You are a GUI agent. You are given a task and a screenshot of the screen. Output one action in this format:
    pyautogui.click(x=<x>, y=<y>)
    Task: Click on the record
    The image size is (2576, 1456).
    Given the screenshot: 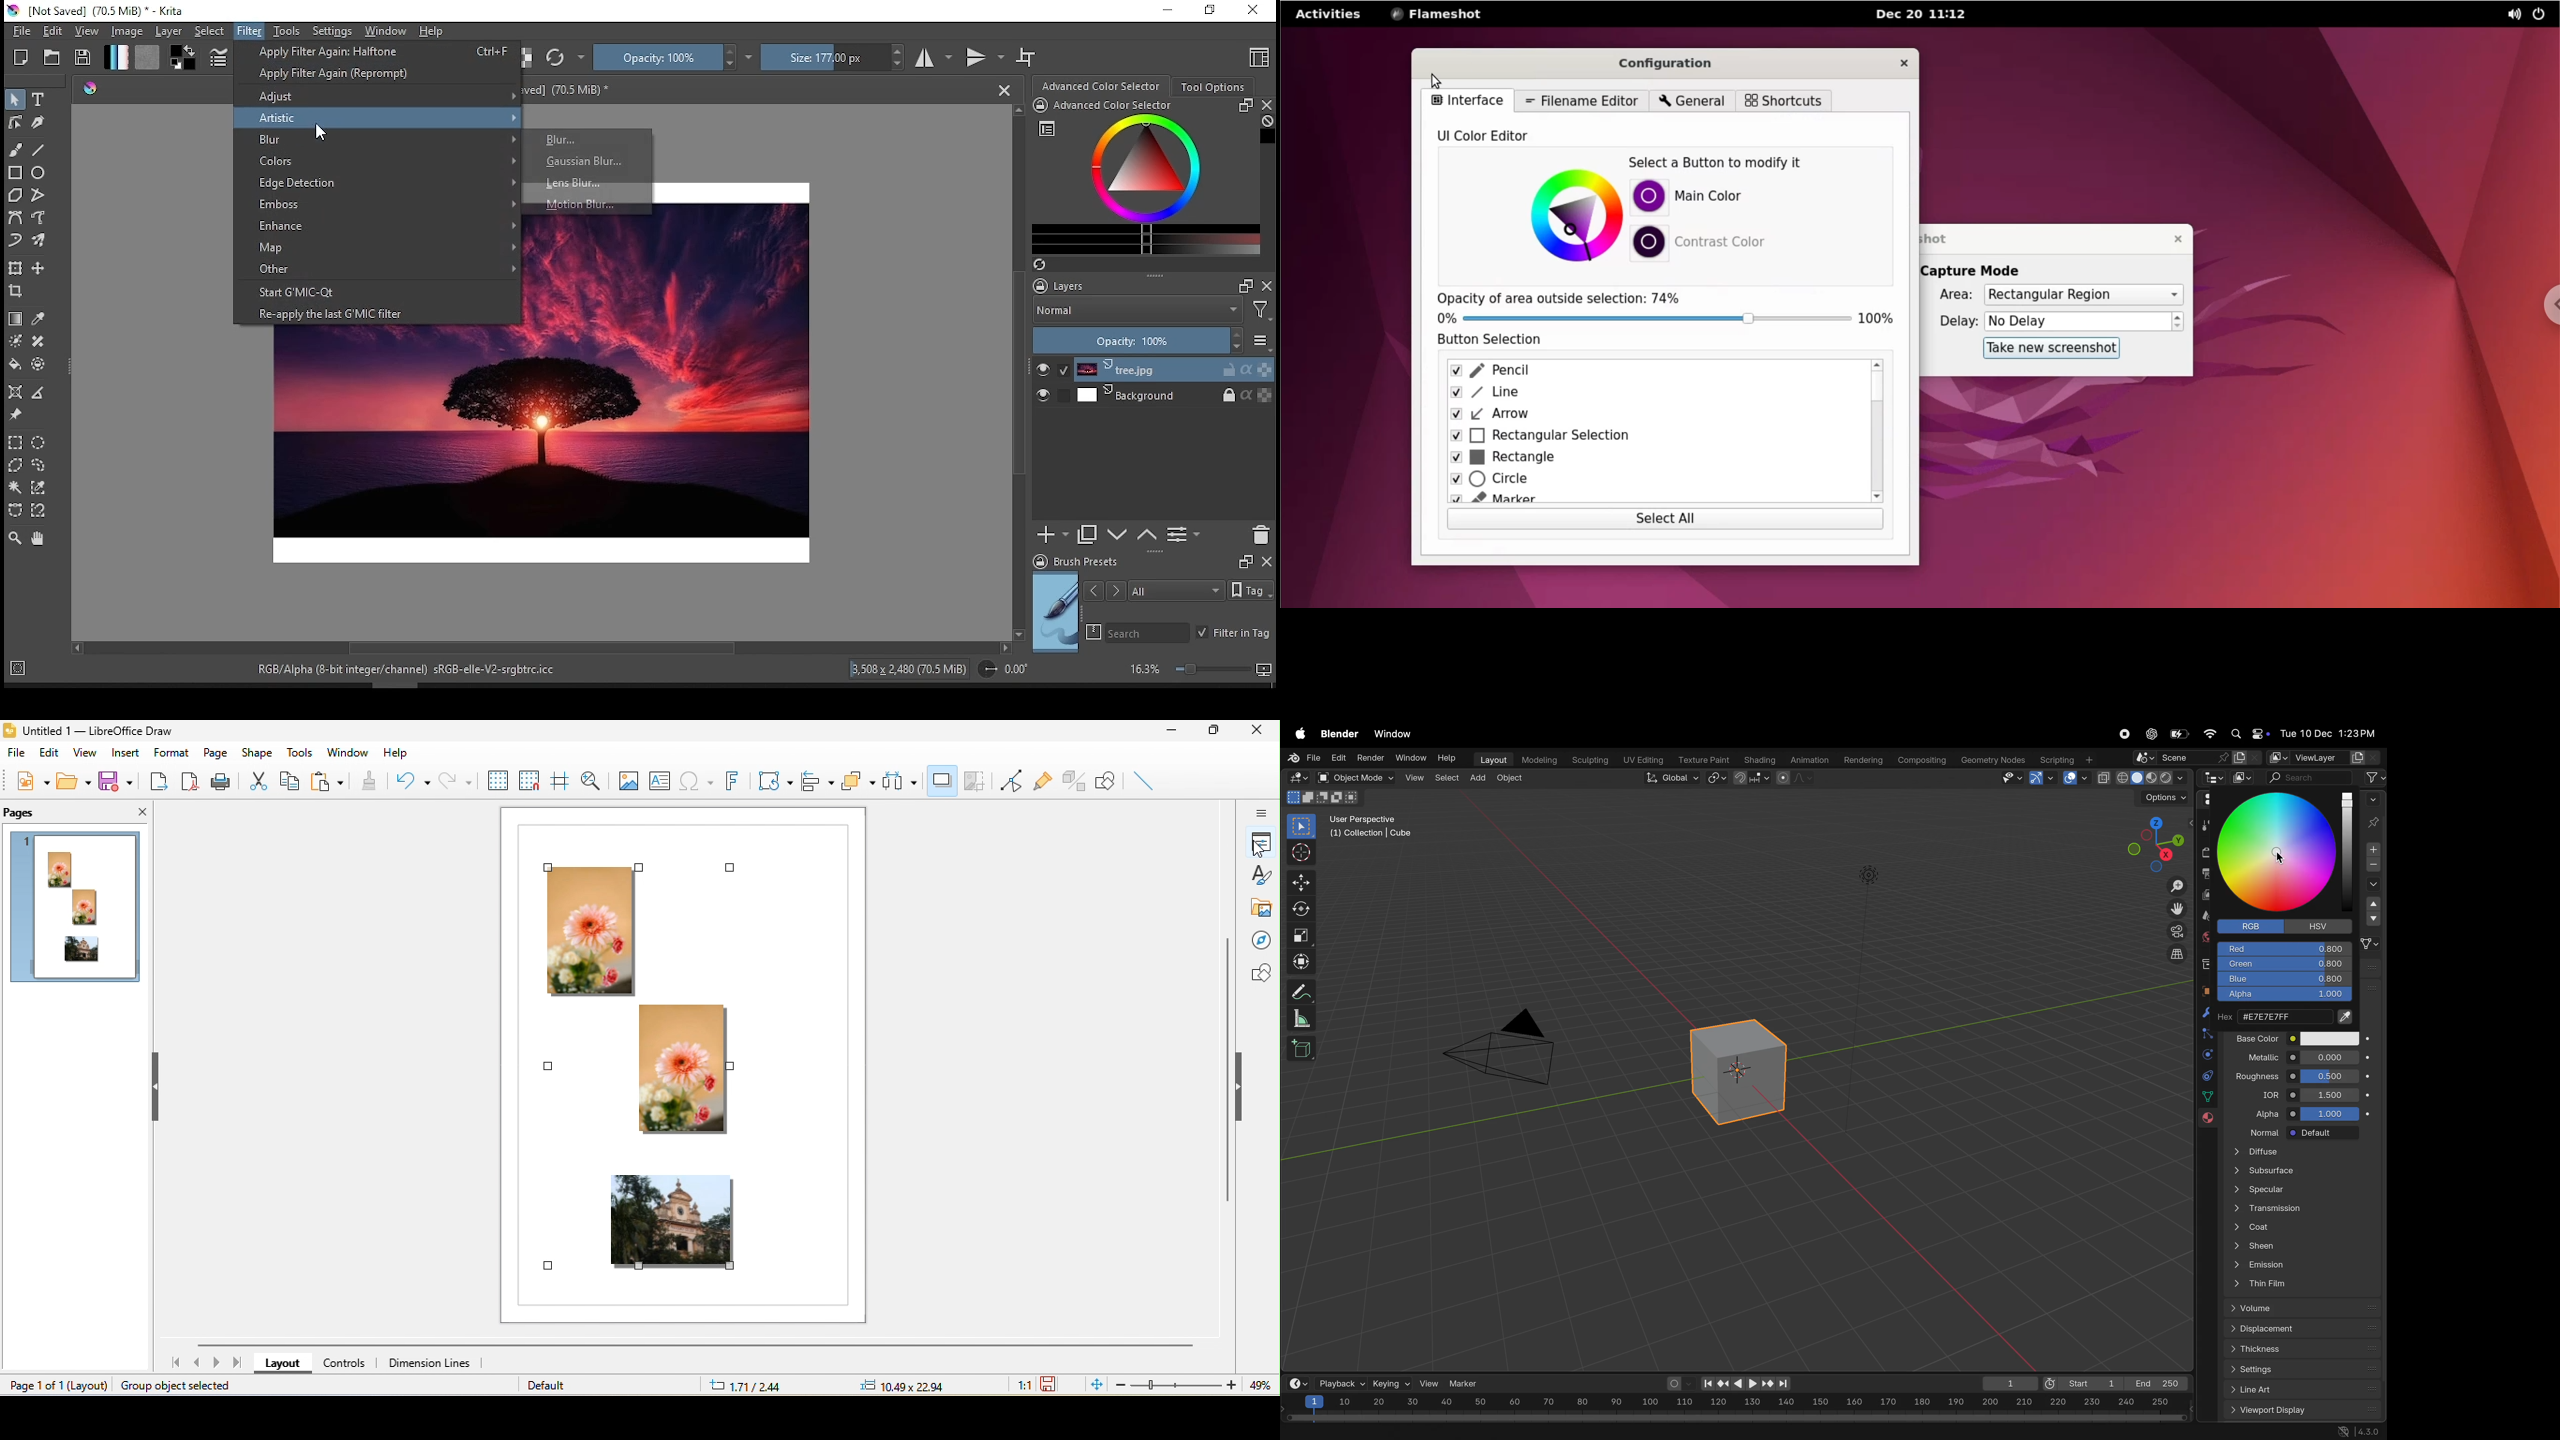 What is the action you would take?
    pyautogui.click(x=2124, y=735)
    